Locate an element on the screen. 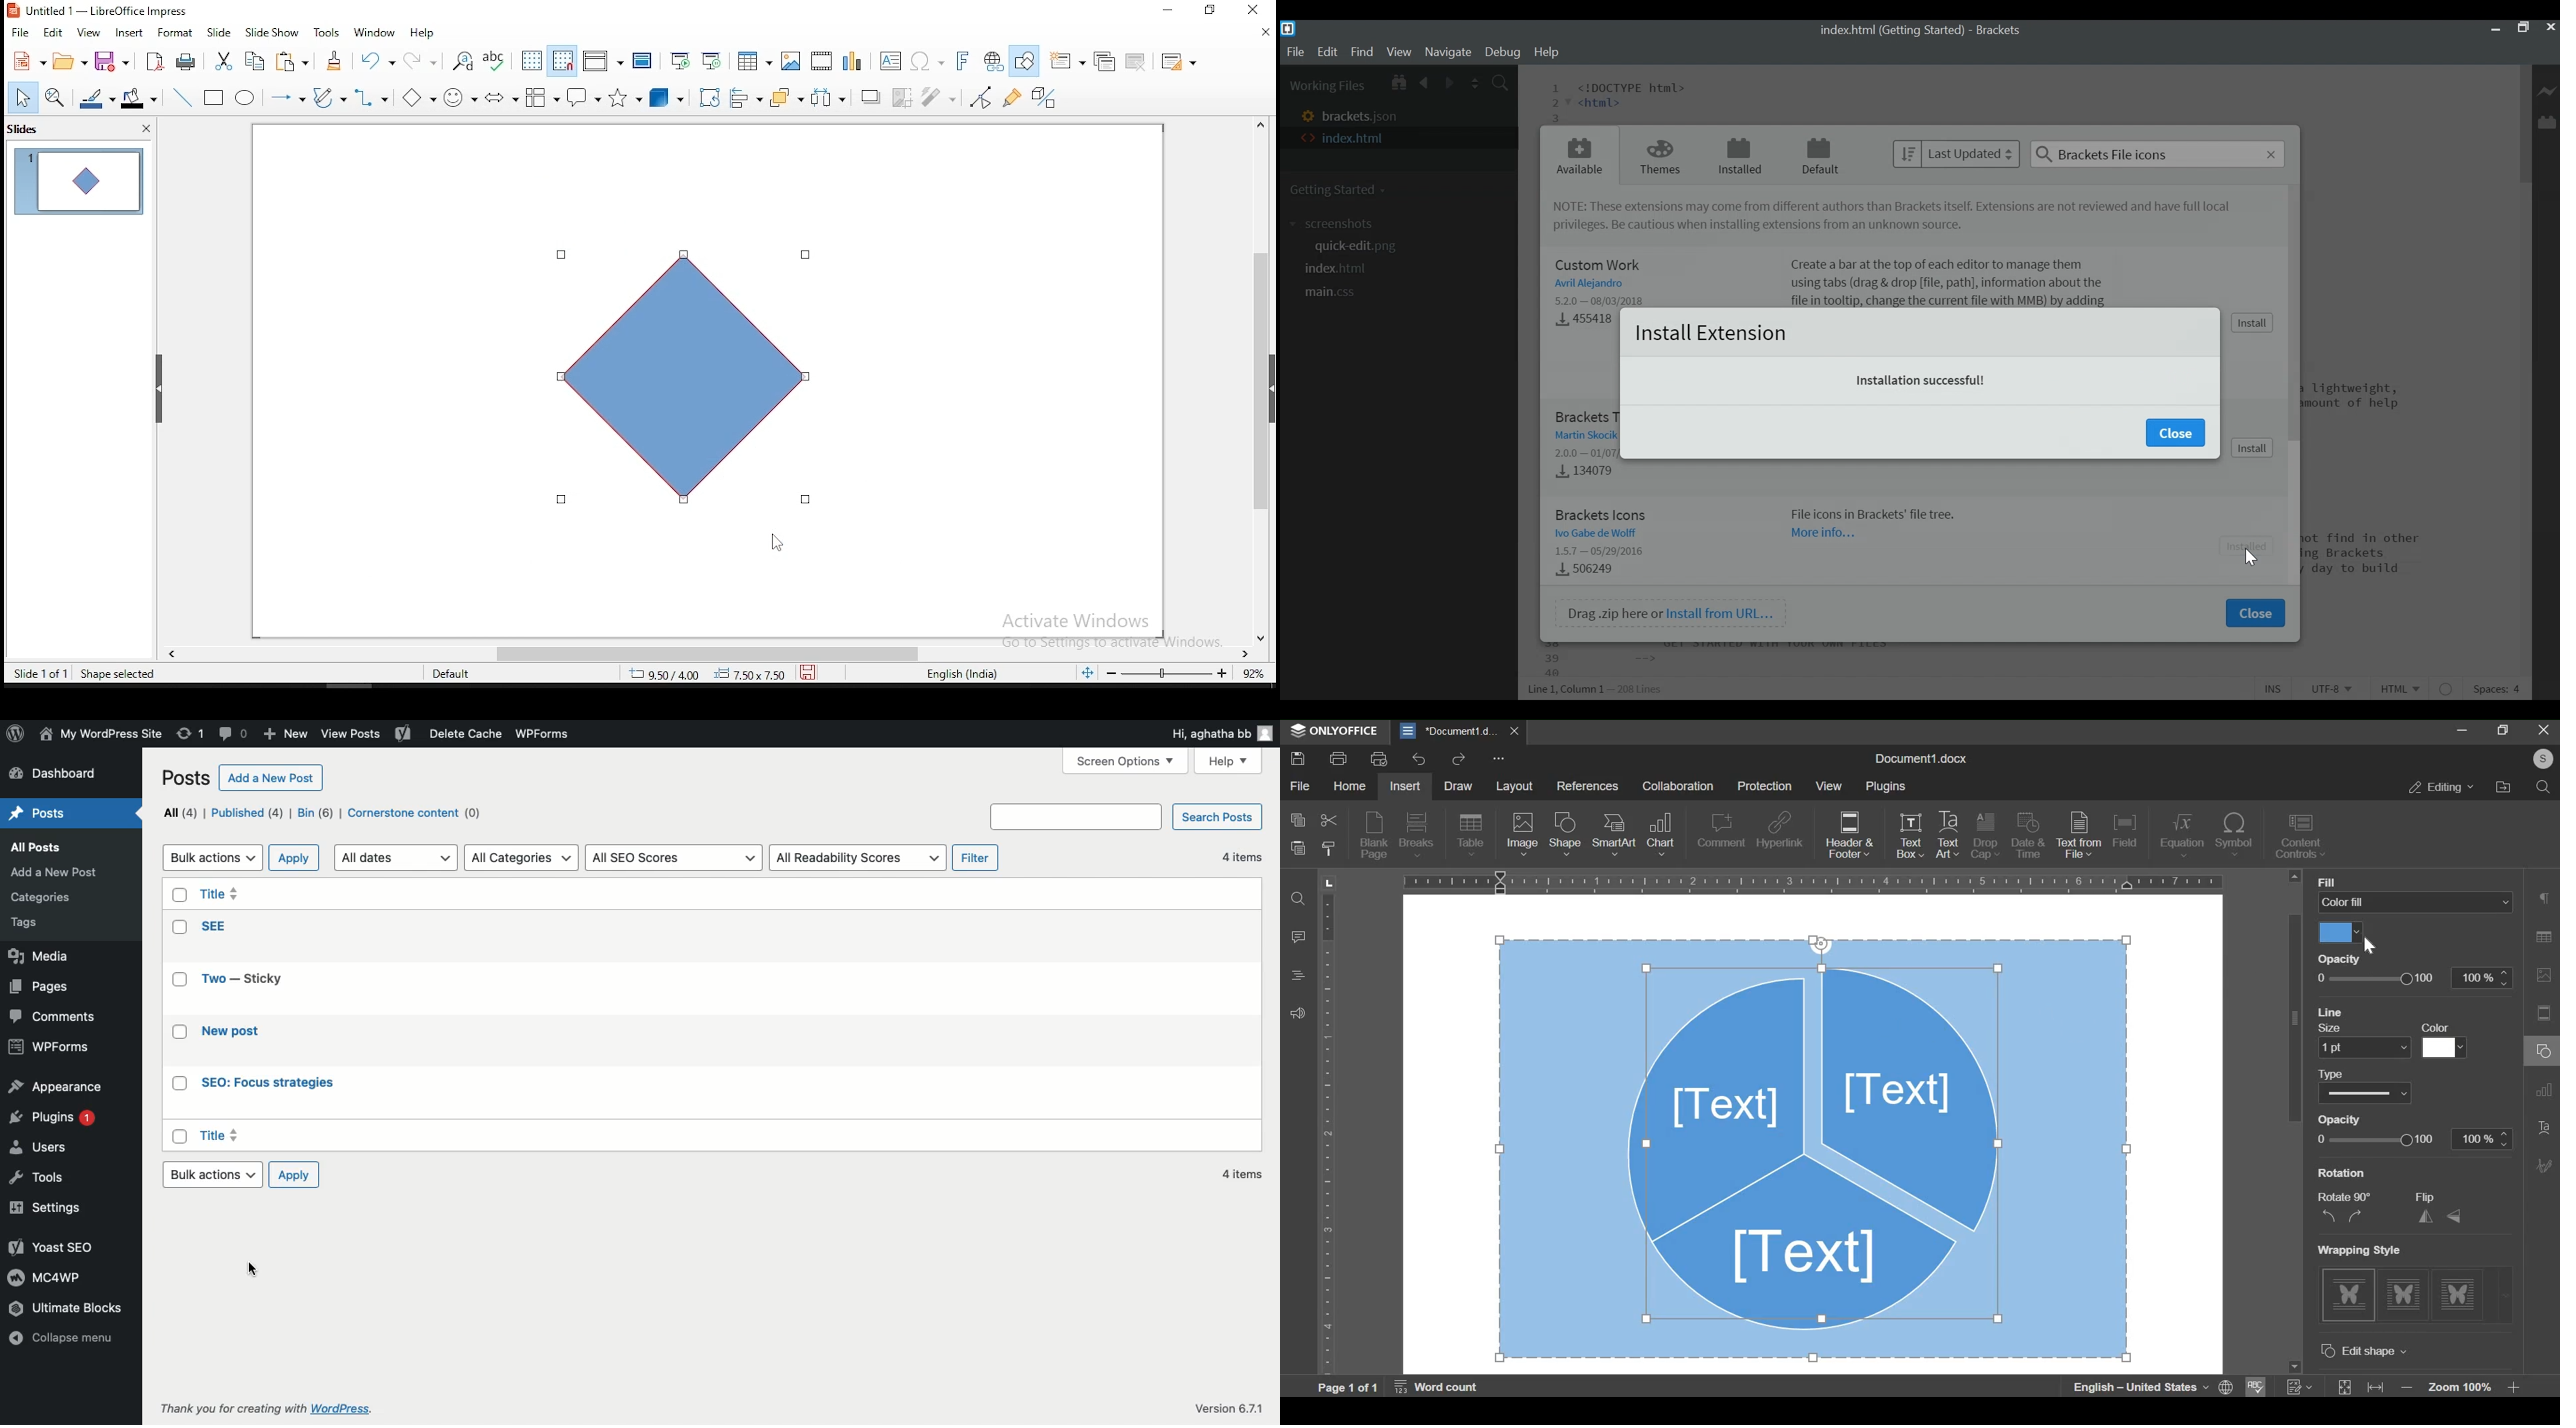 The width and height of the screenshot is (2576, 1428). curves and polygons is located at coordinates (329, 98).